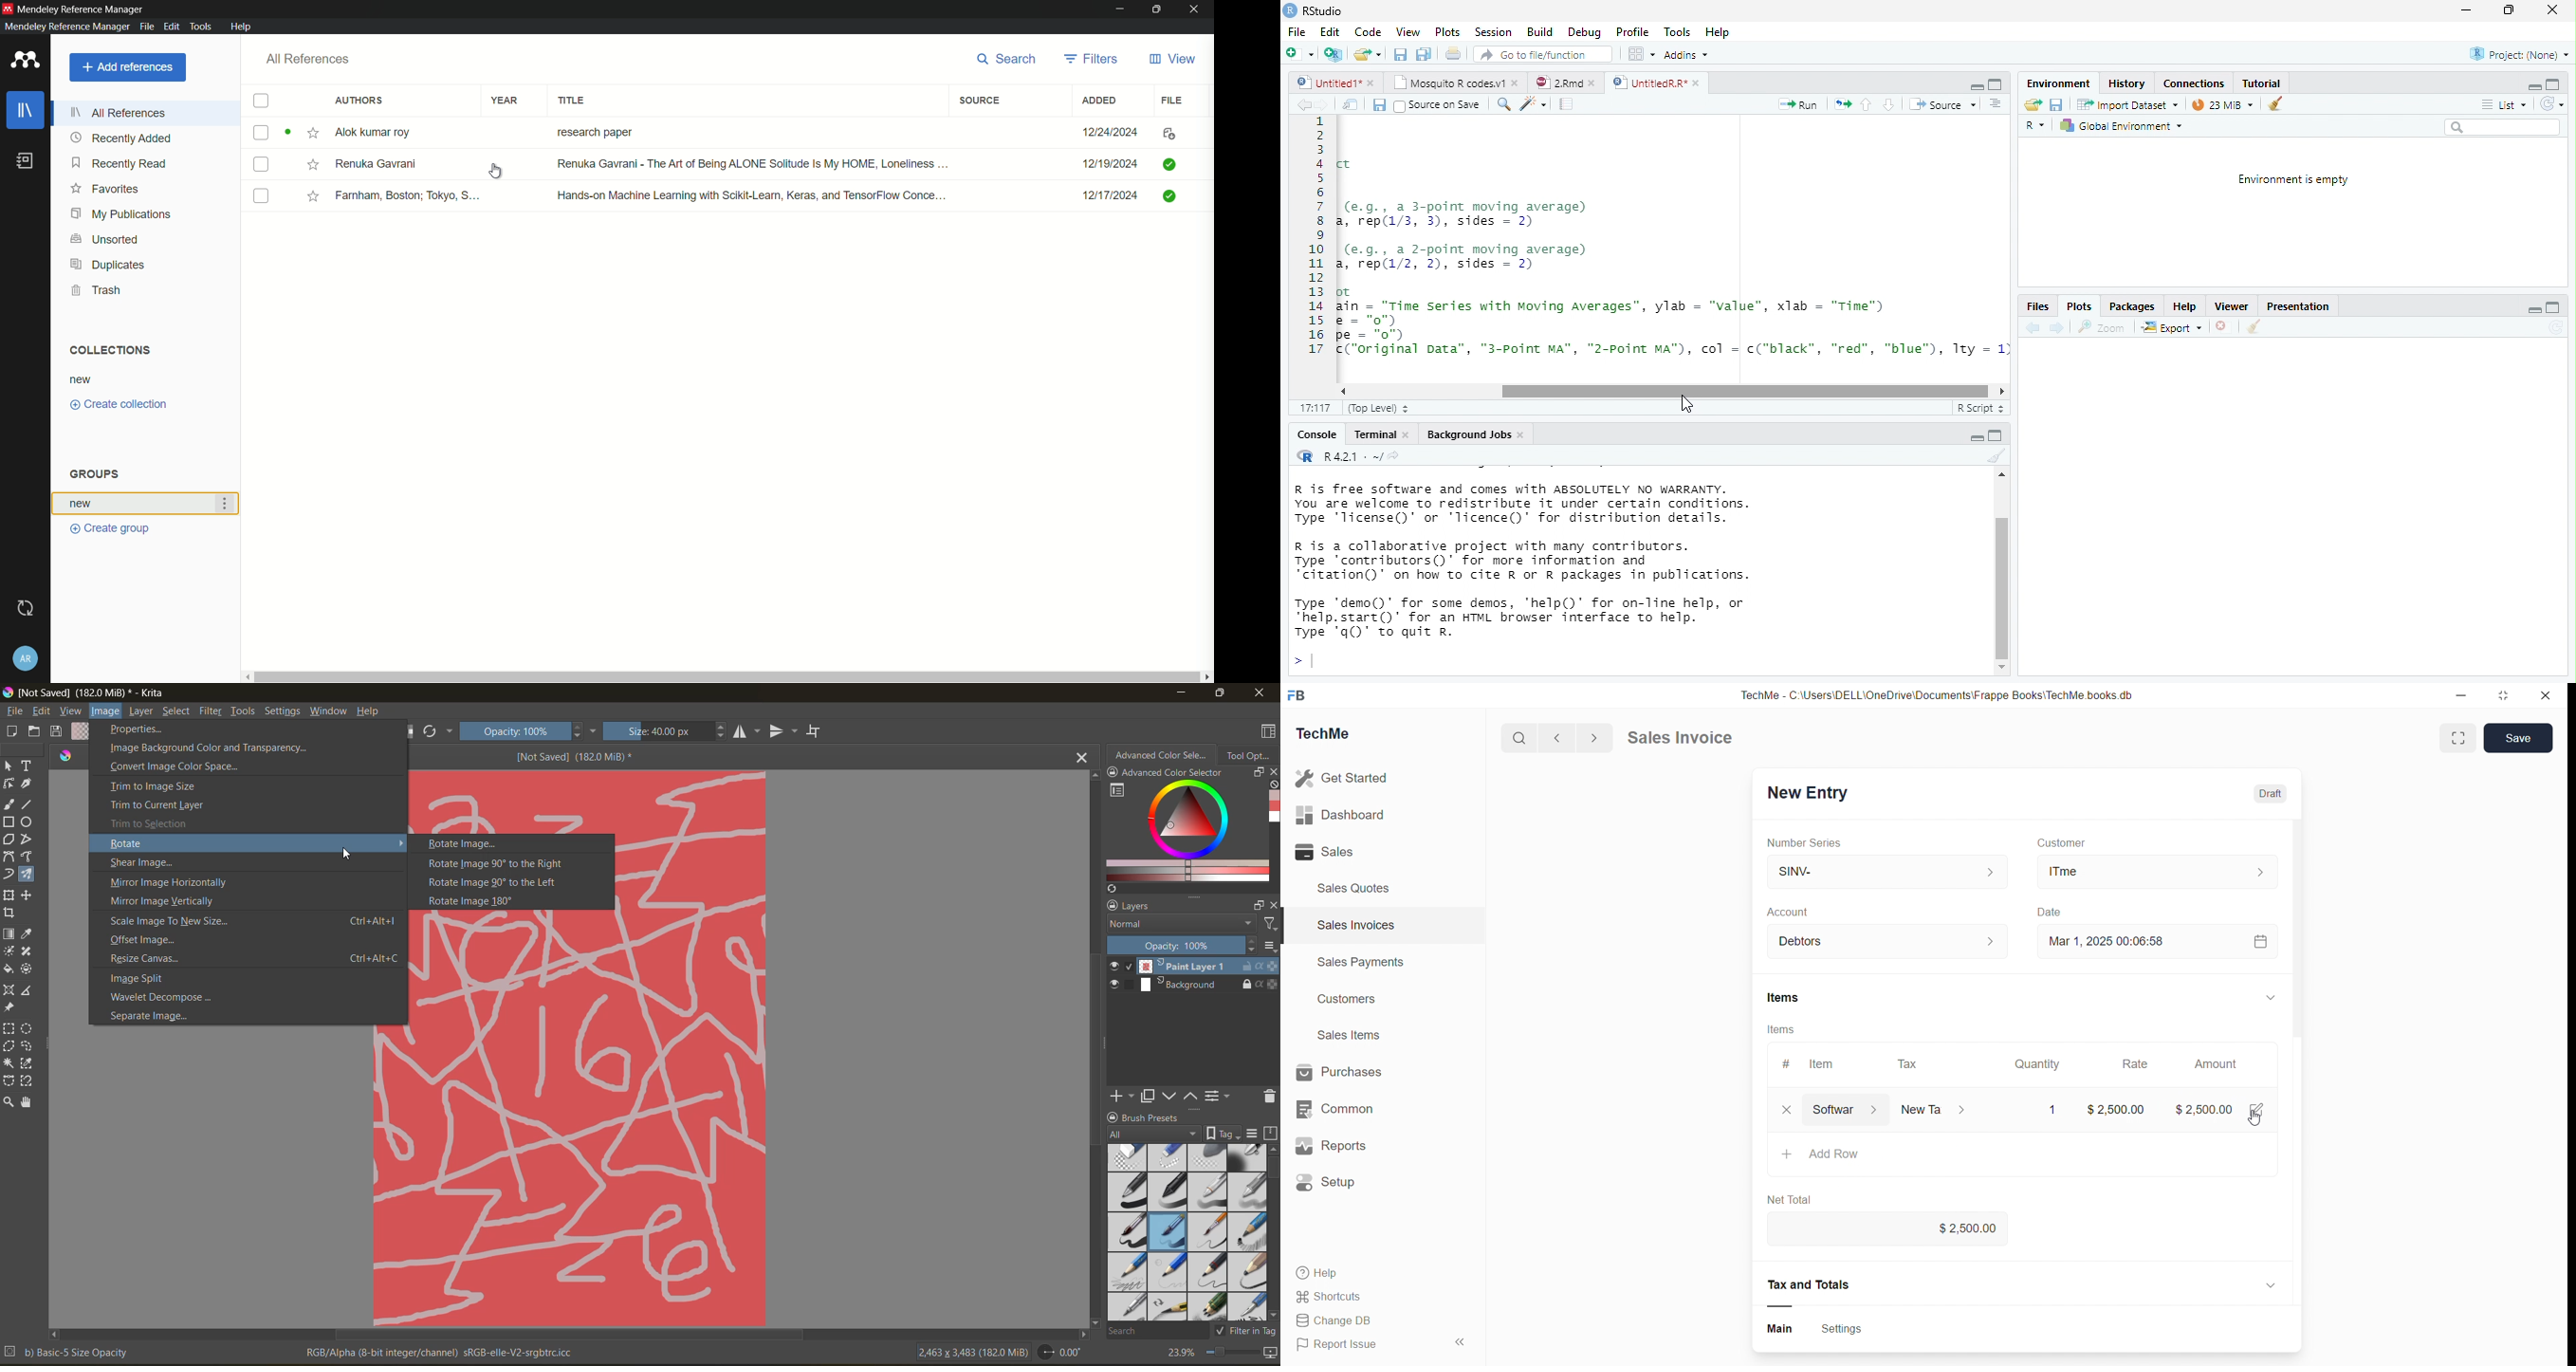 The width and height of the screenshot is (2576, 1372). What do you see at coordinates (1243, 1332) in the screenshot?
I see `filter in tag` at bounding box center [1243, 1332].